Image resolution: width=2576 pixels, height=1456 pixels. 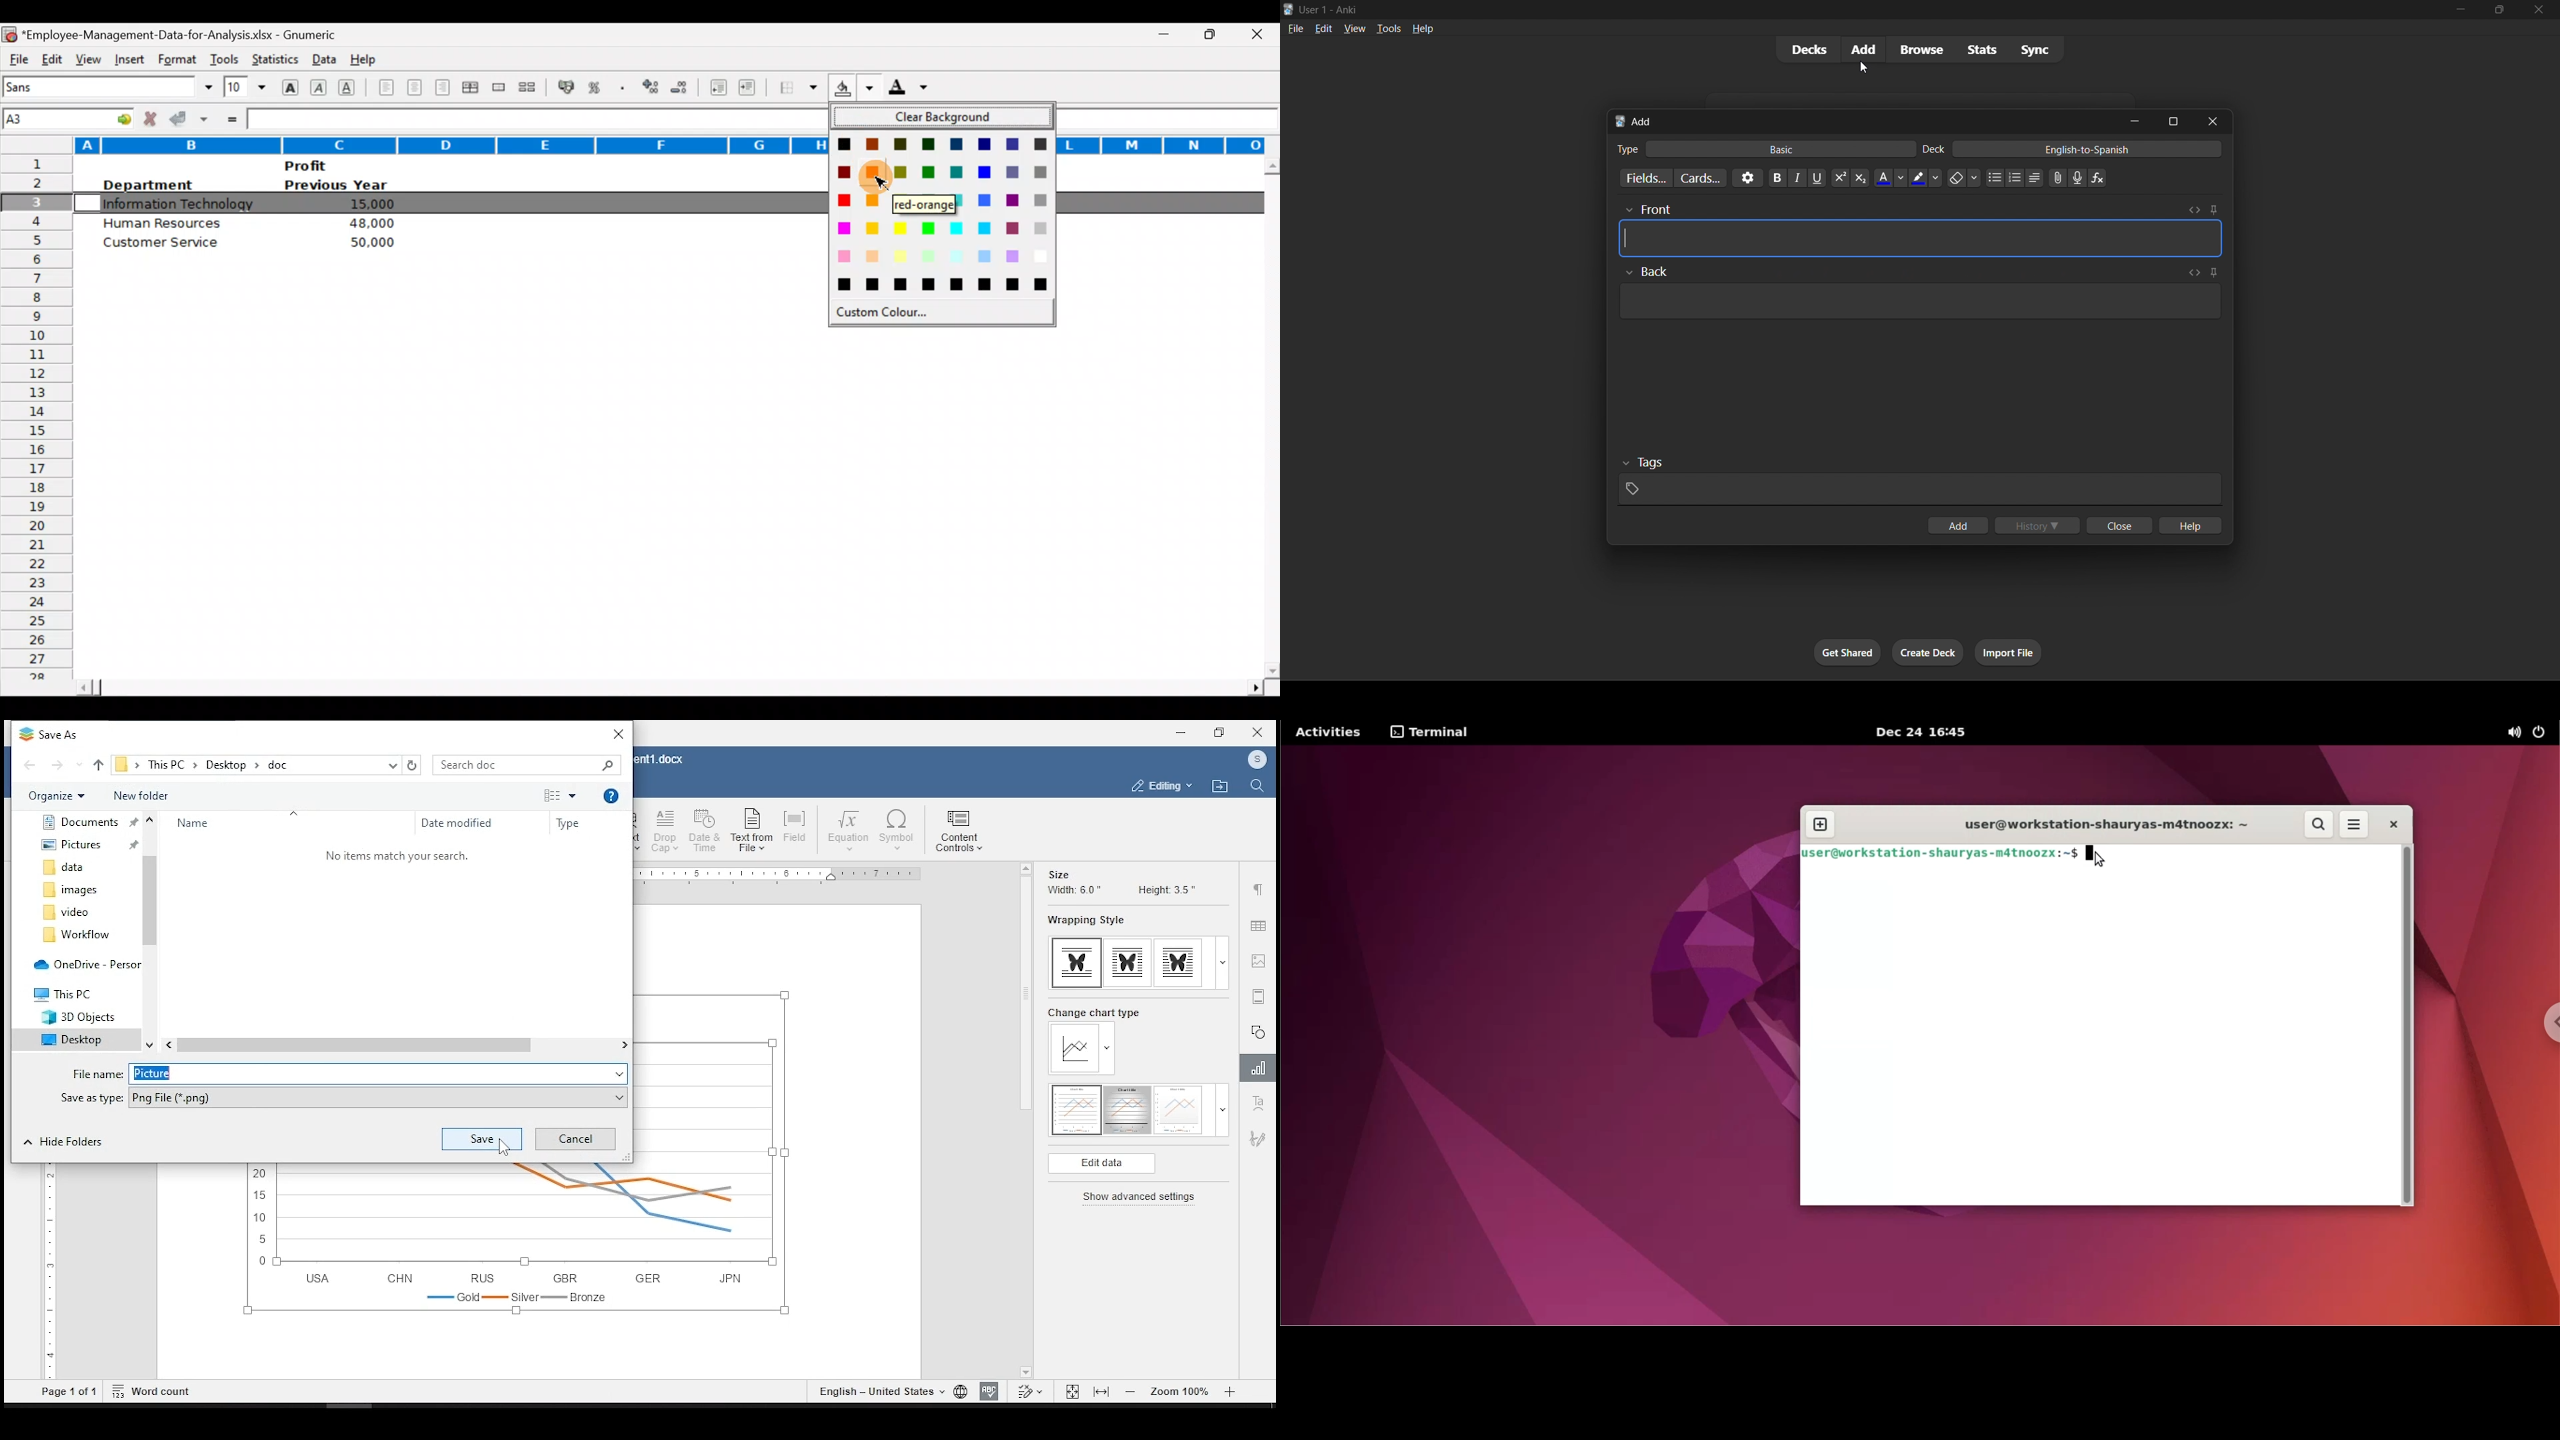 I want to click on word count, so click(x=155, y=1390).